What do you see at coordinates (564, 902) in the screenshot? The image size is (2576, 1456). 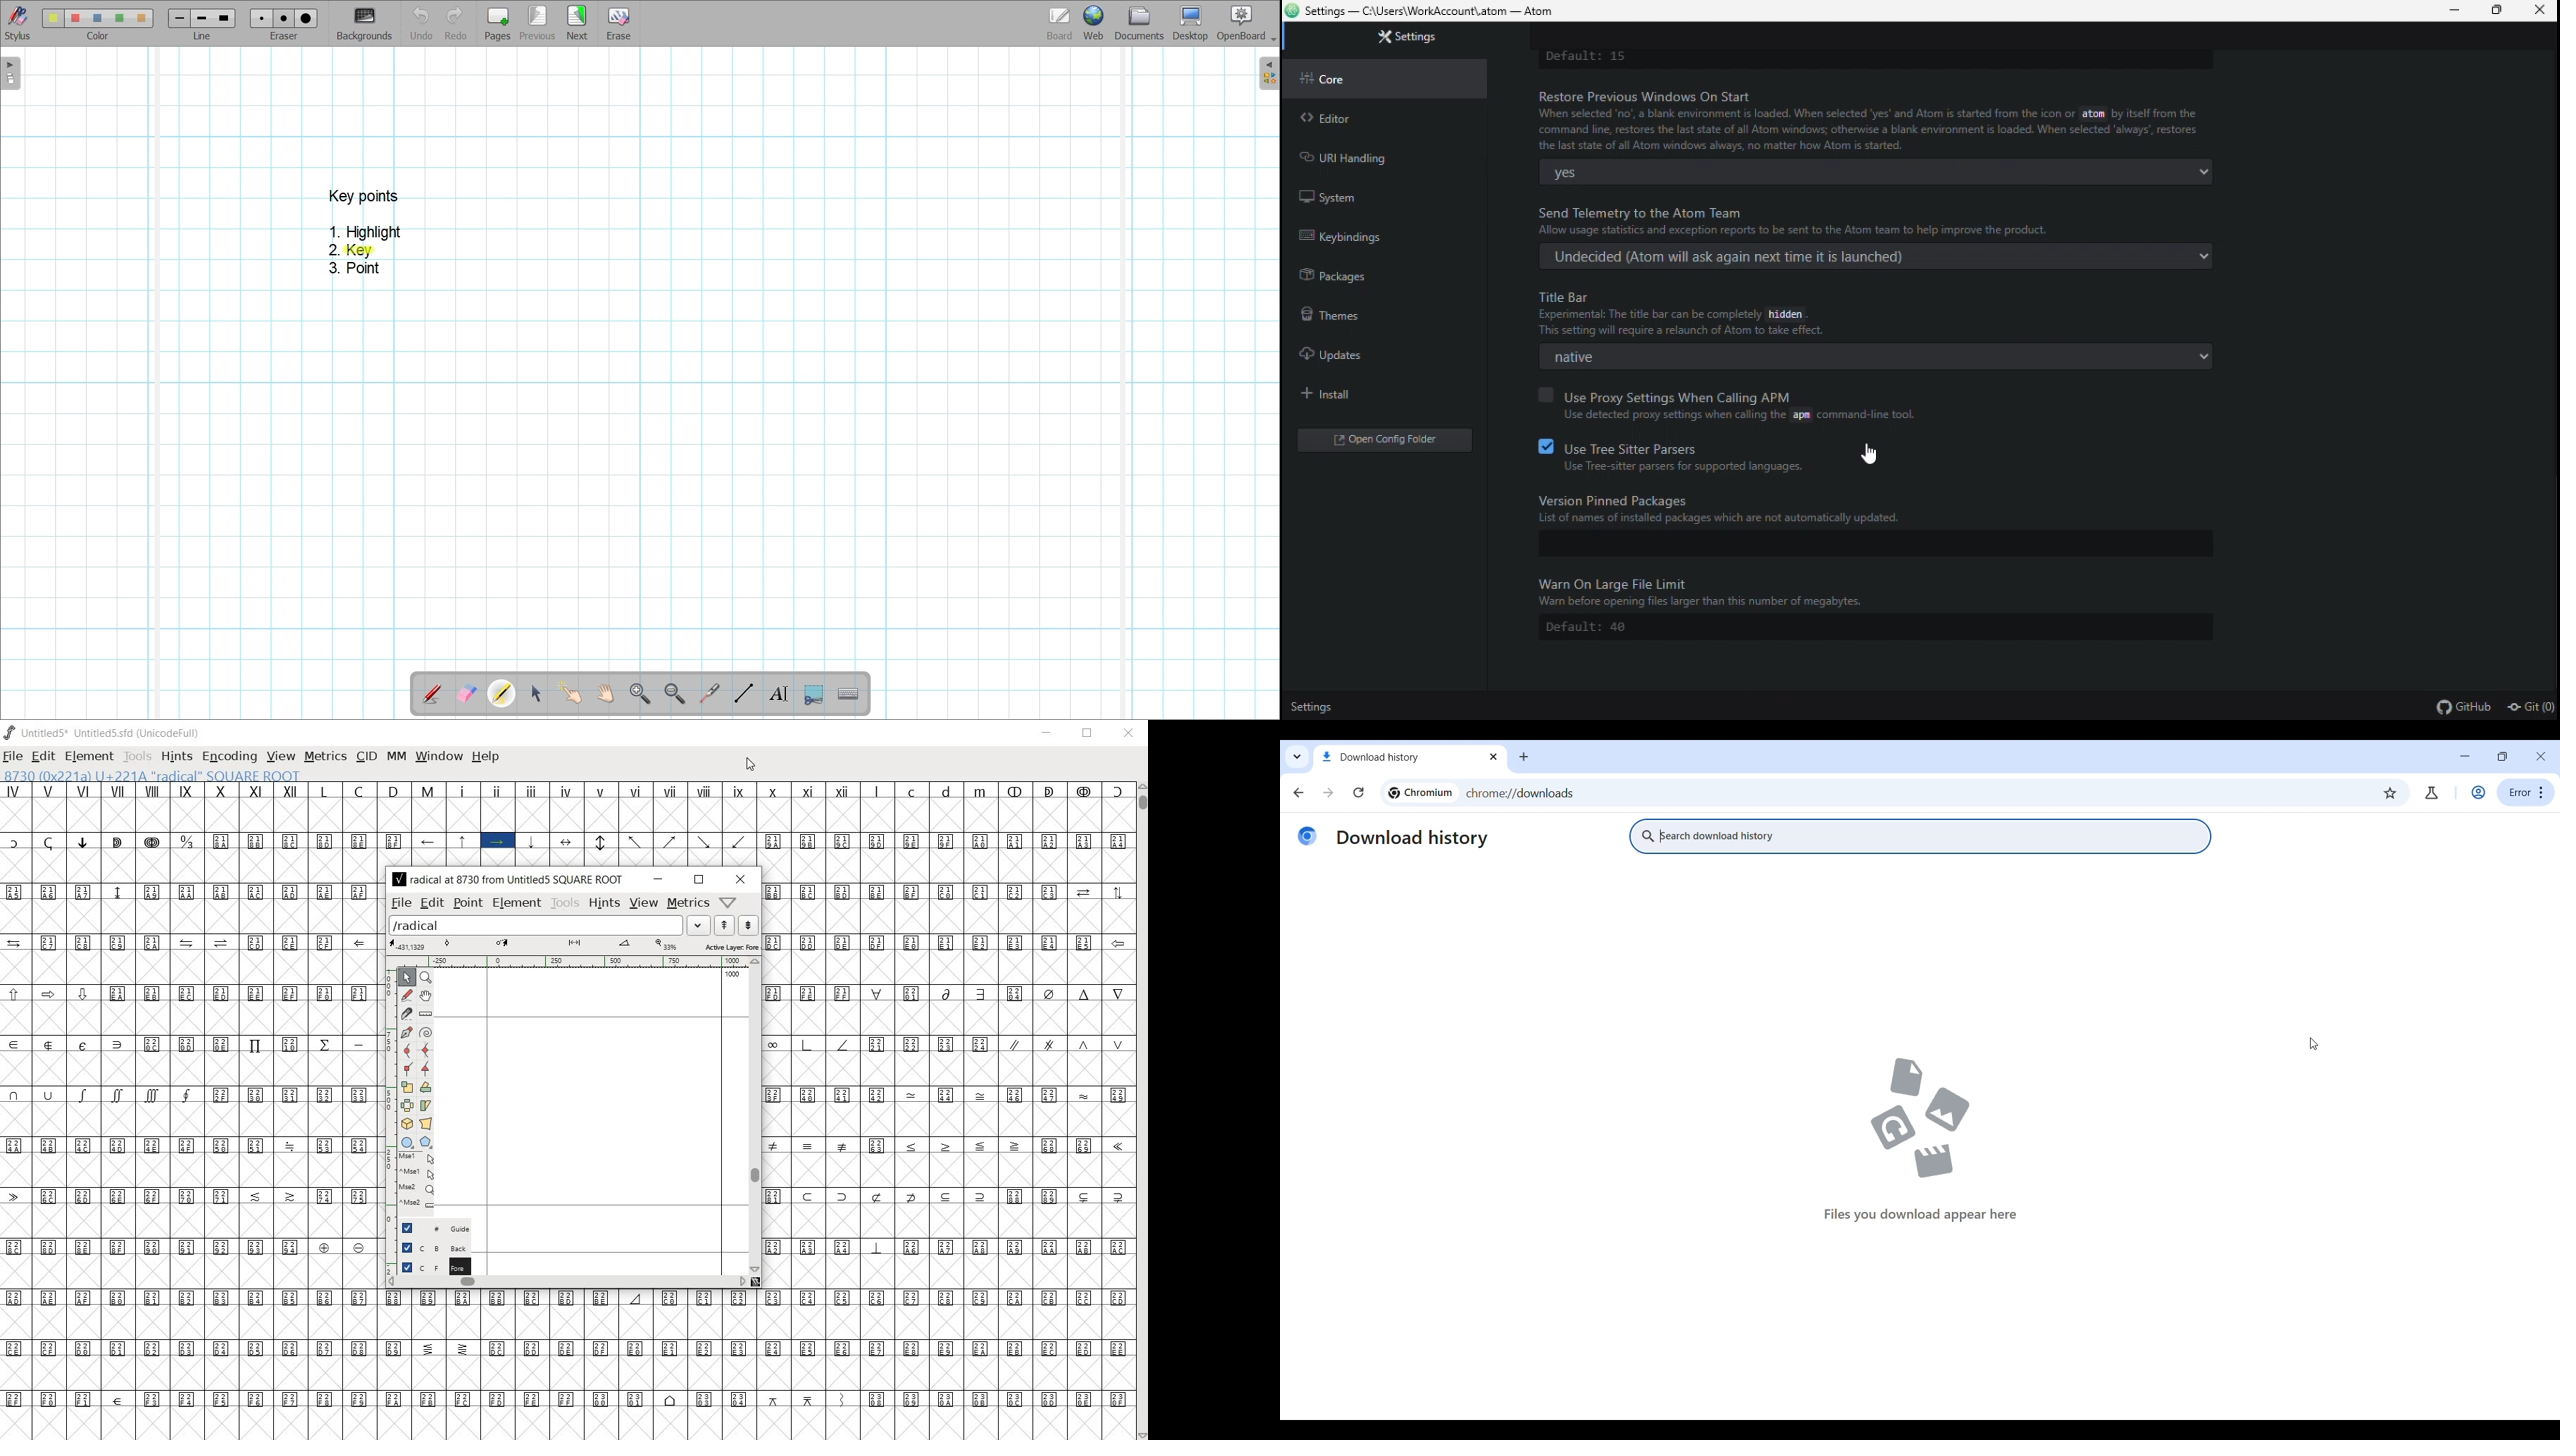 I see `tools` at bounding box center [564, 902].